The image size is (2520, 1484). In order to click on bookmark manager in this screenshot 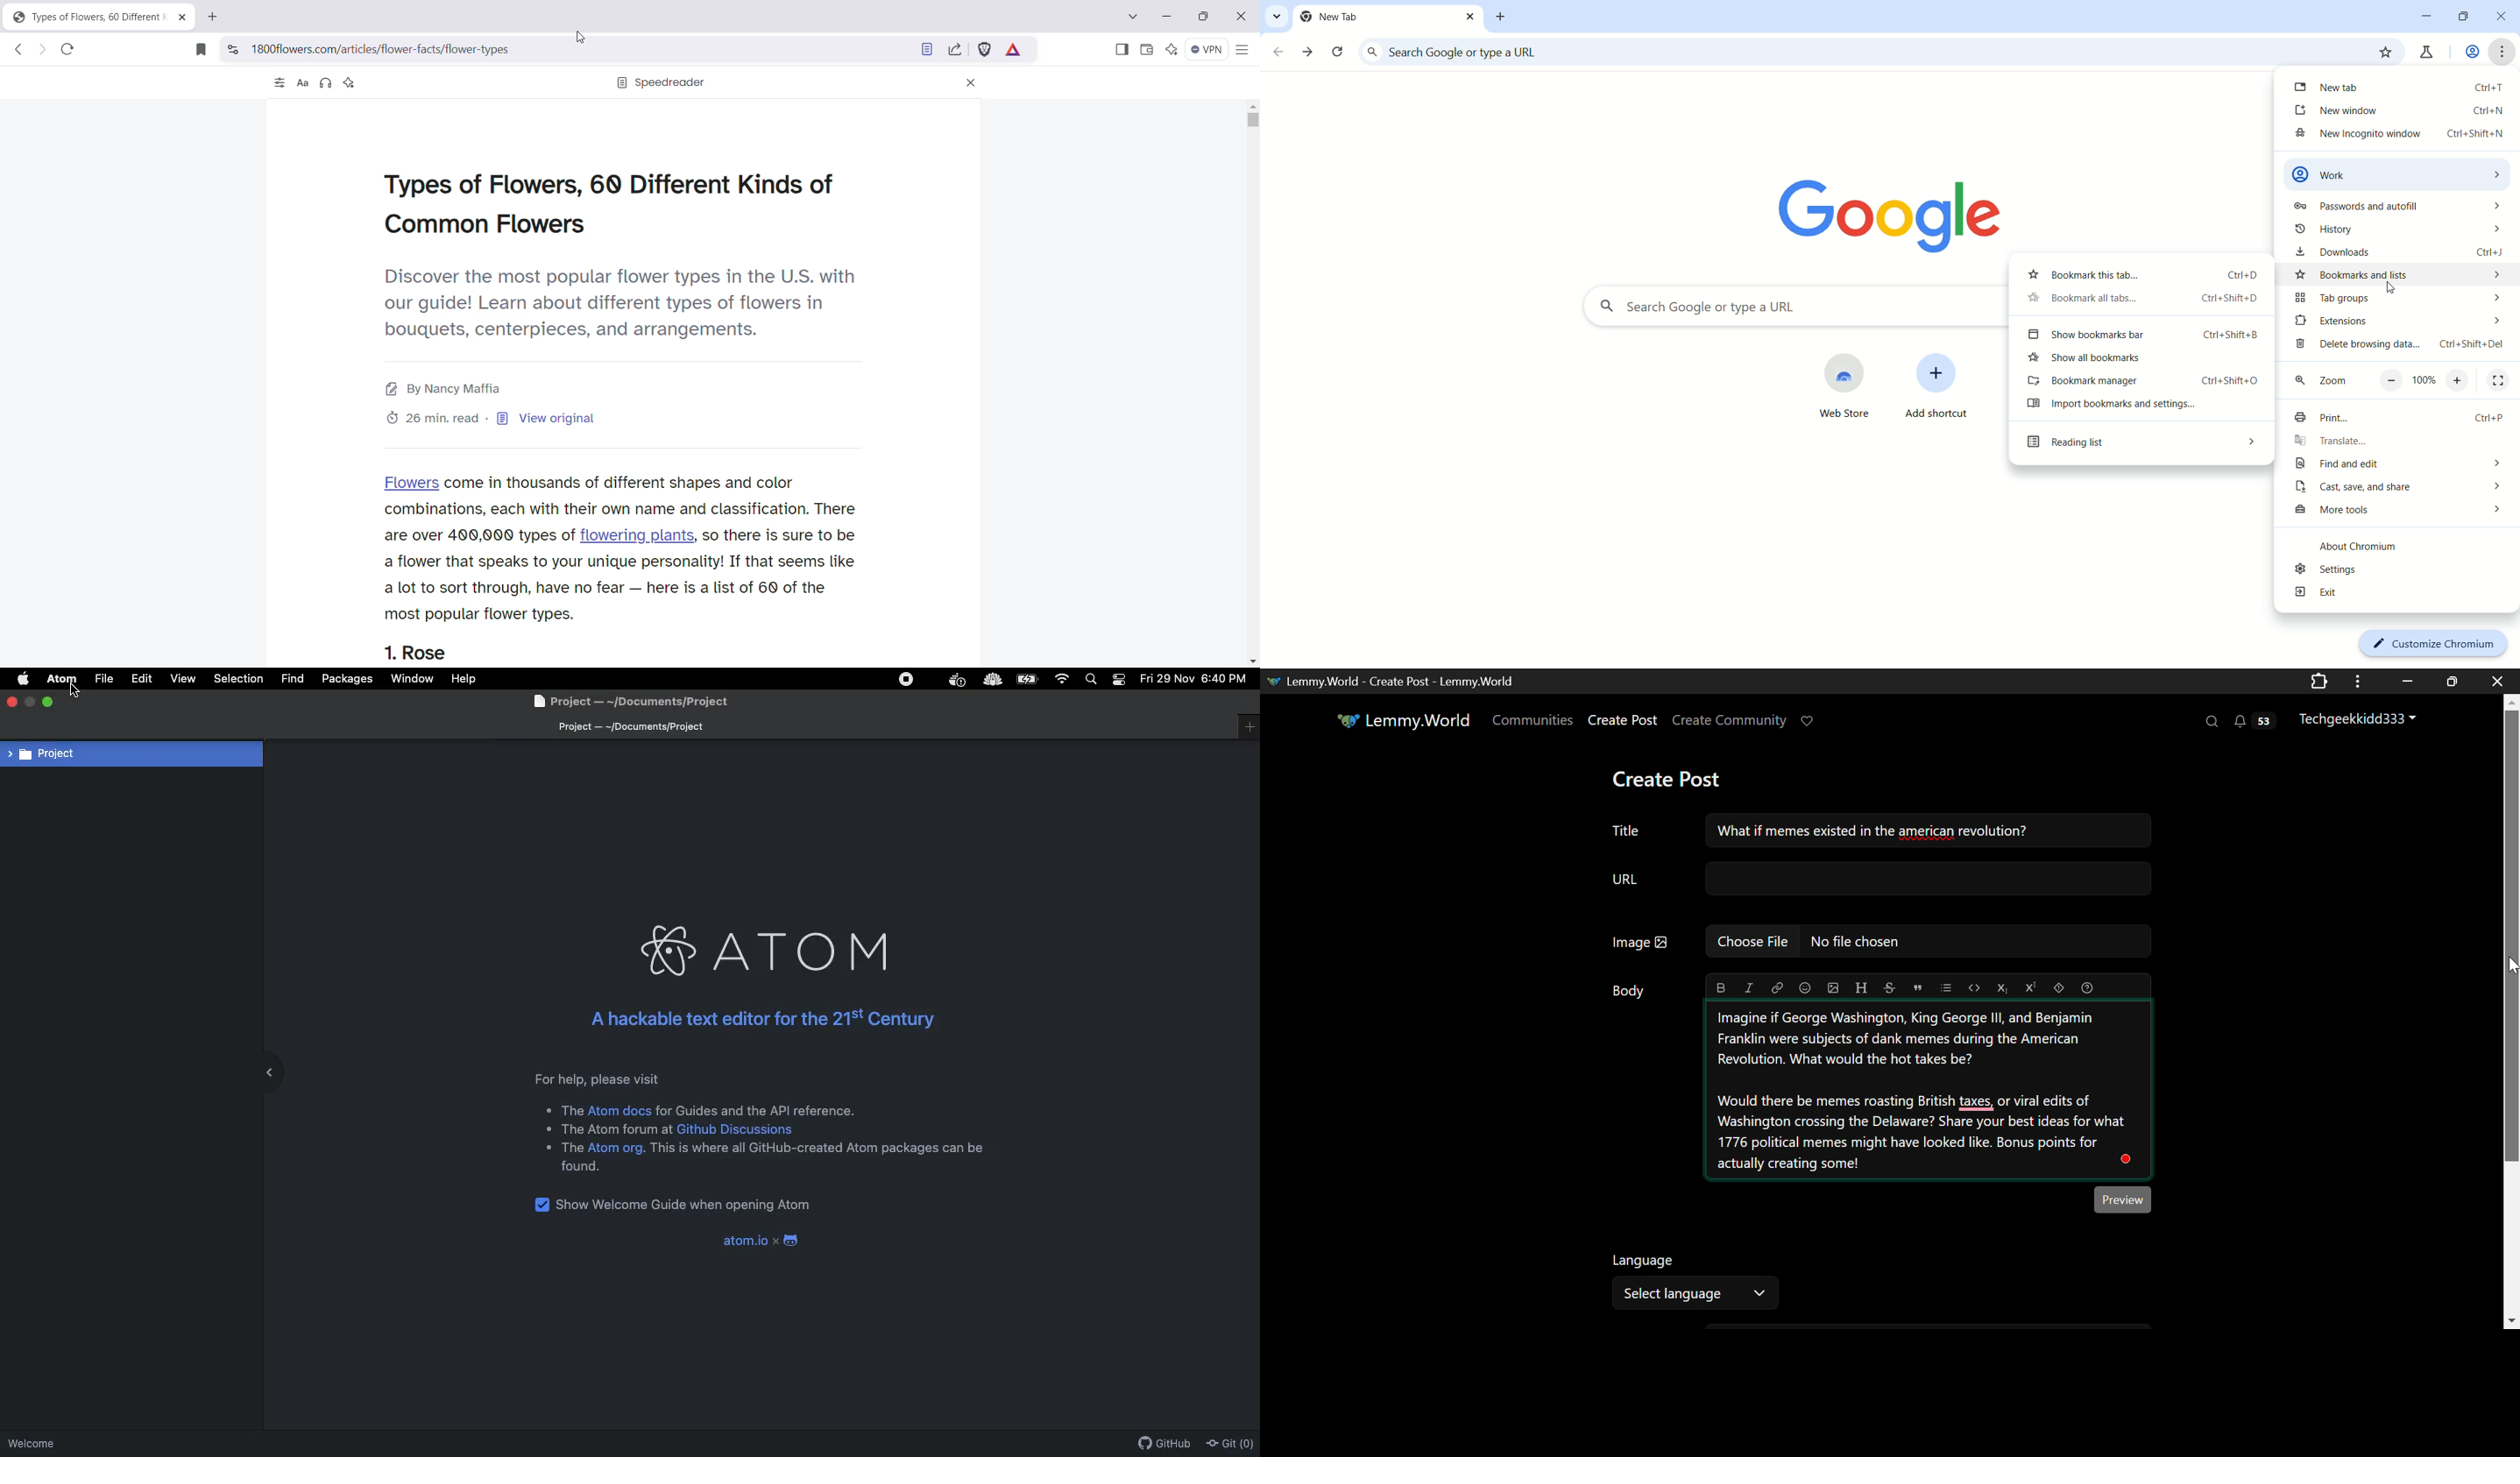, I will do `click(2143, 383)`.